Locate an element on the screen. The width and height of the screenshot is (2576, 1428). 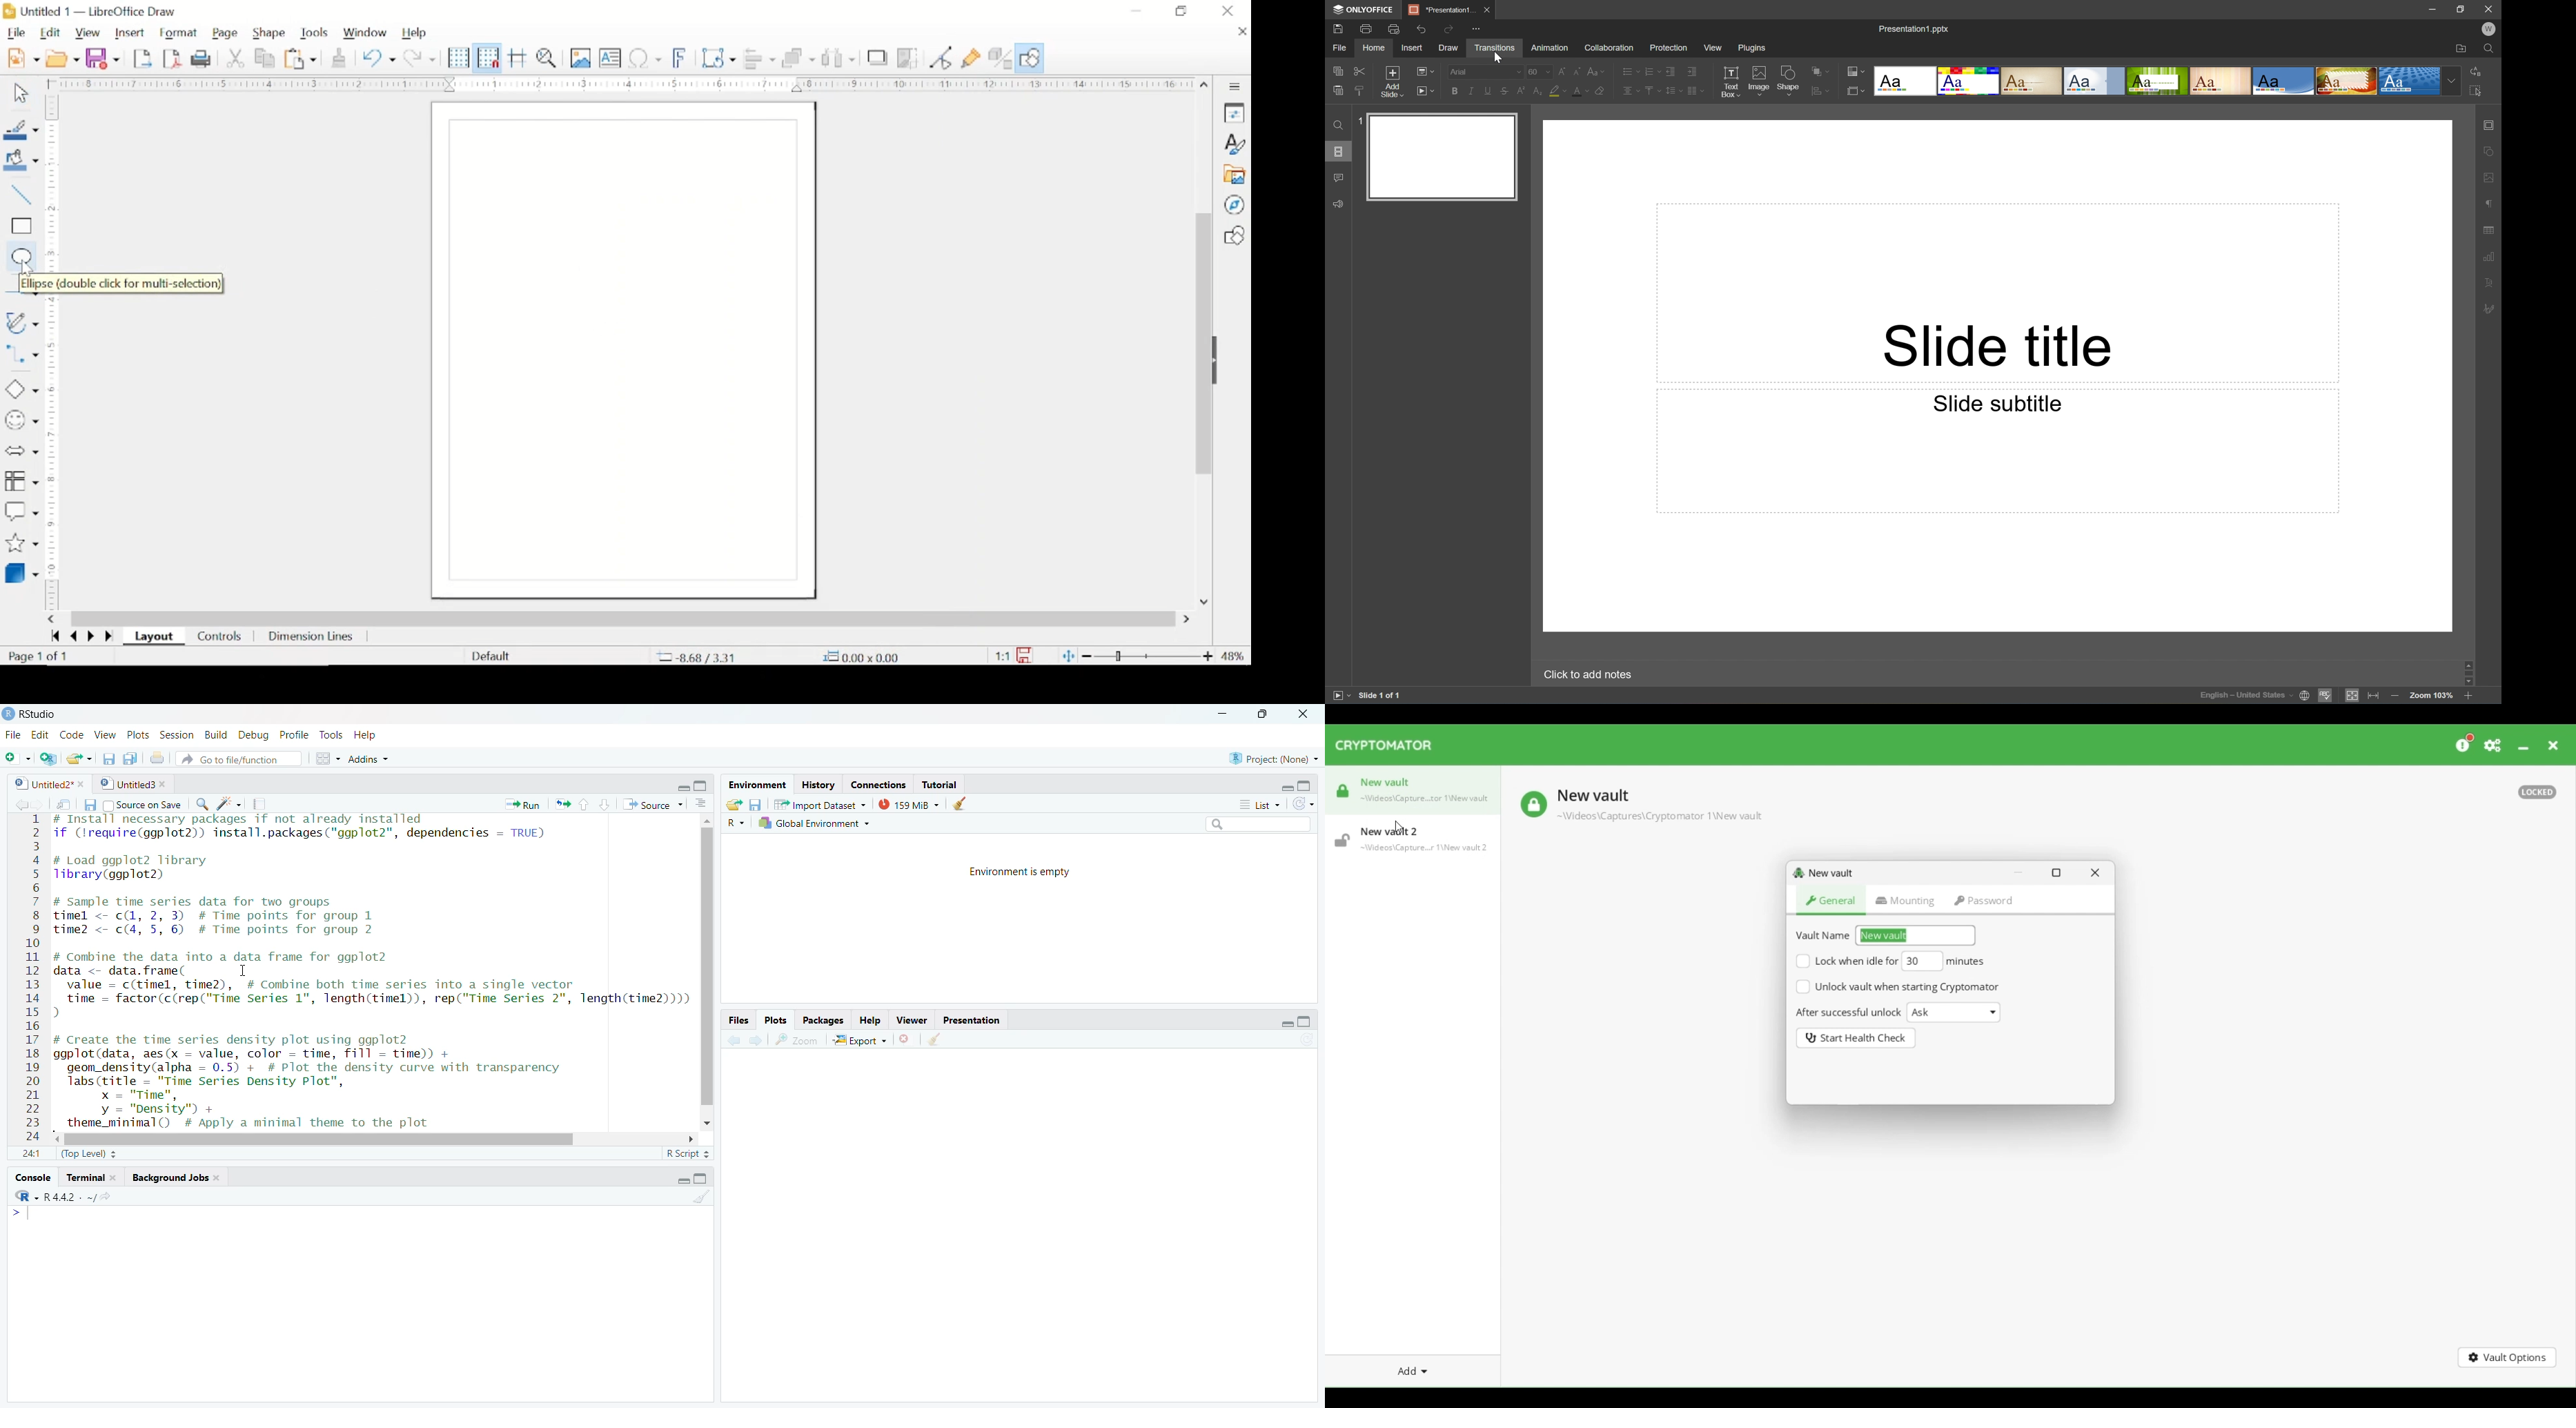
Fit to slide is located at coordinates (2354, 697).